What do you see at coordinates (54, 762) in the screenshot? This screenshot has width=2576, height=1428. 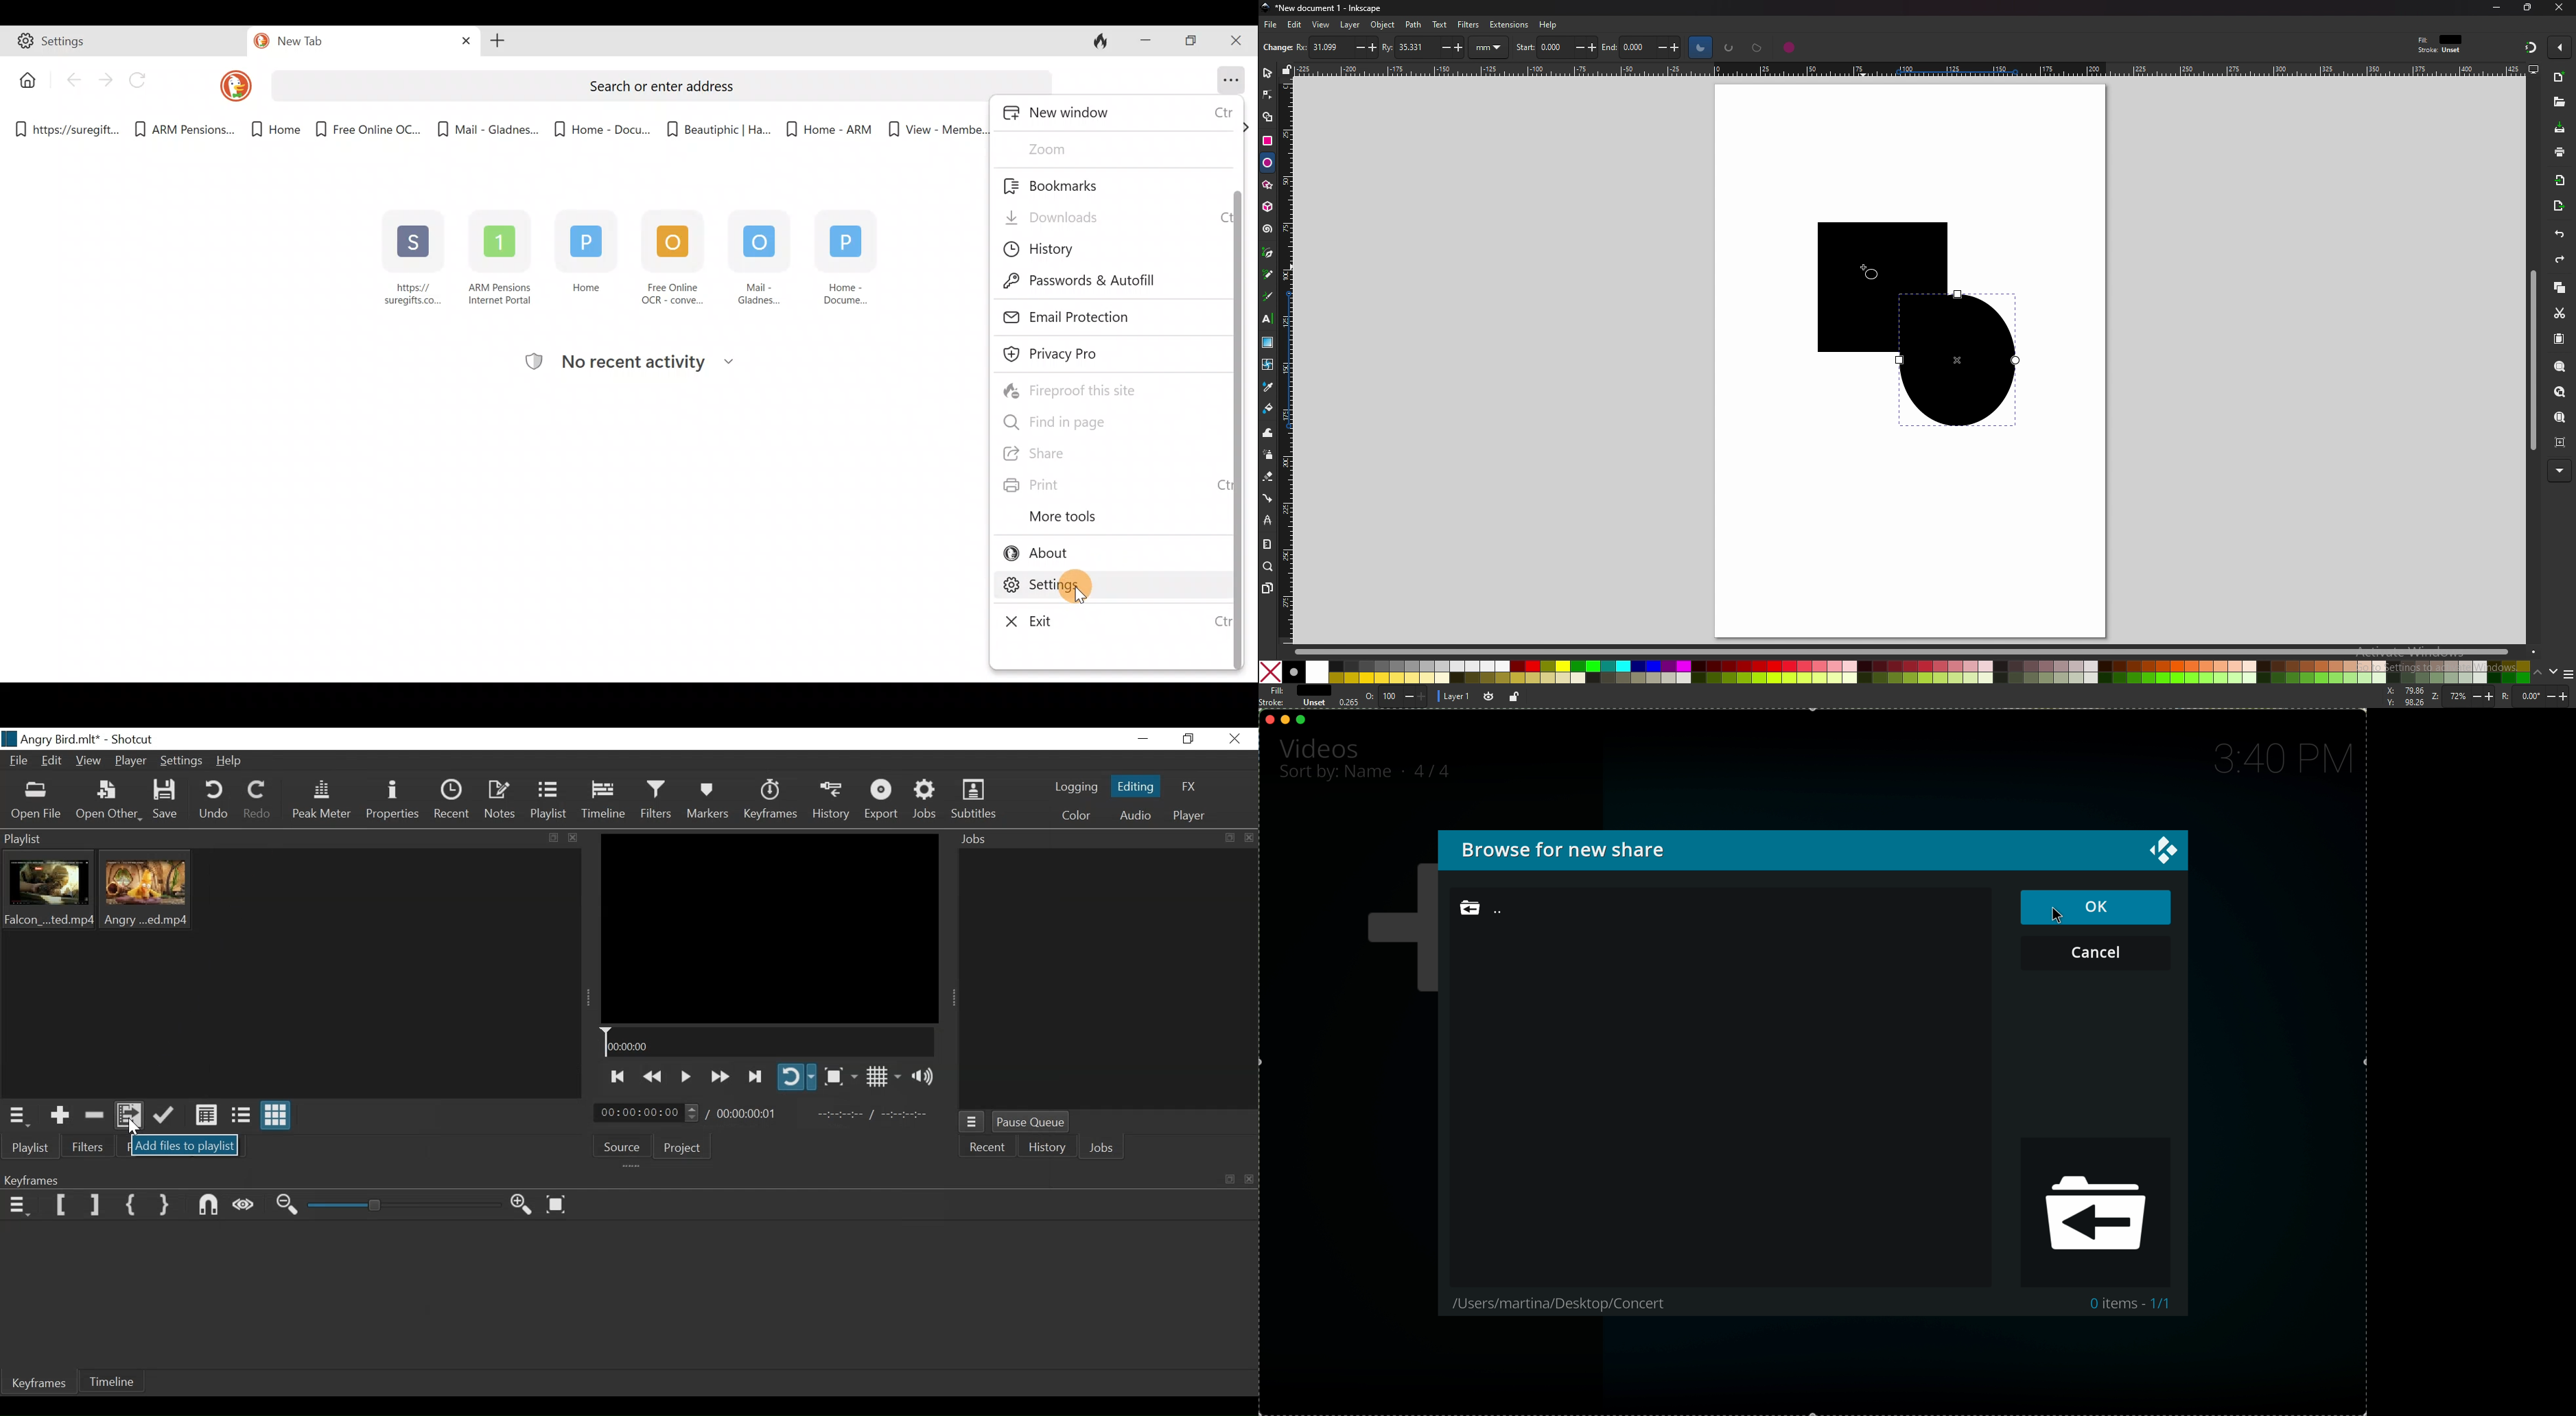 I see `Edit` at bounding box center [54, 762].